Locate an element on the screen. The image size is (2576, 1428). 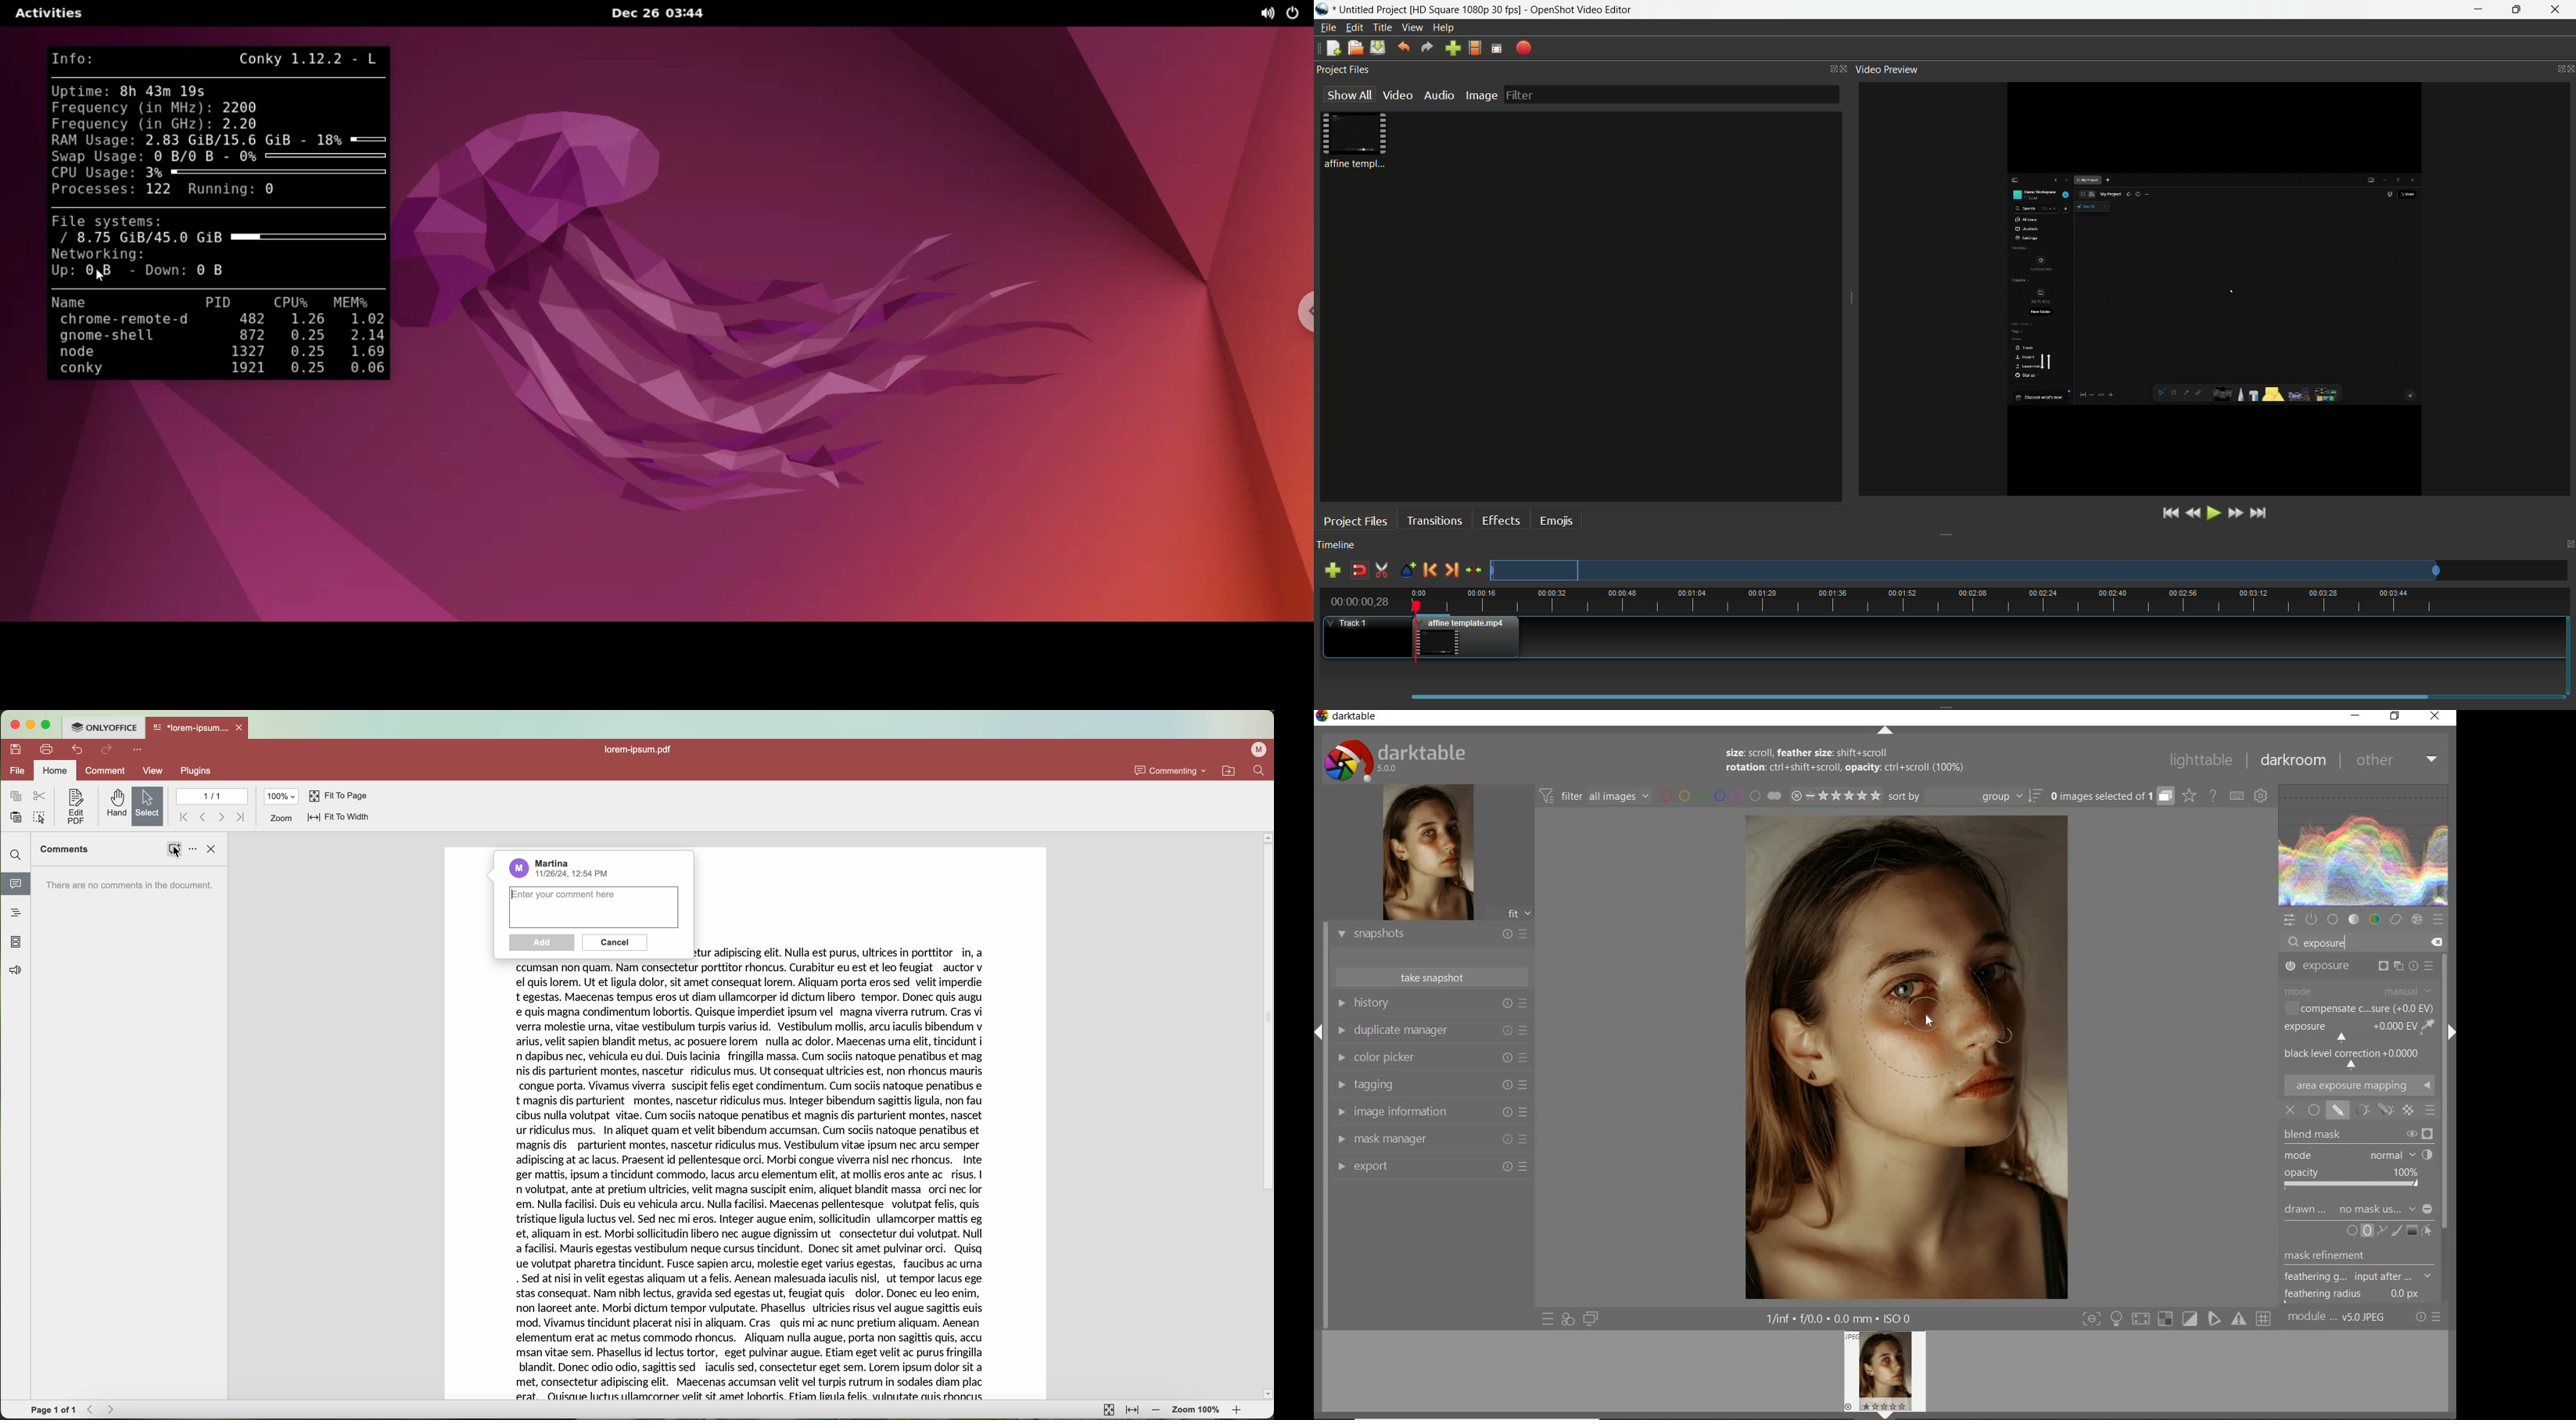
OPACITY is located at coordinates (2352, 1179).